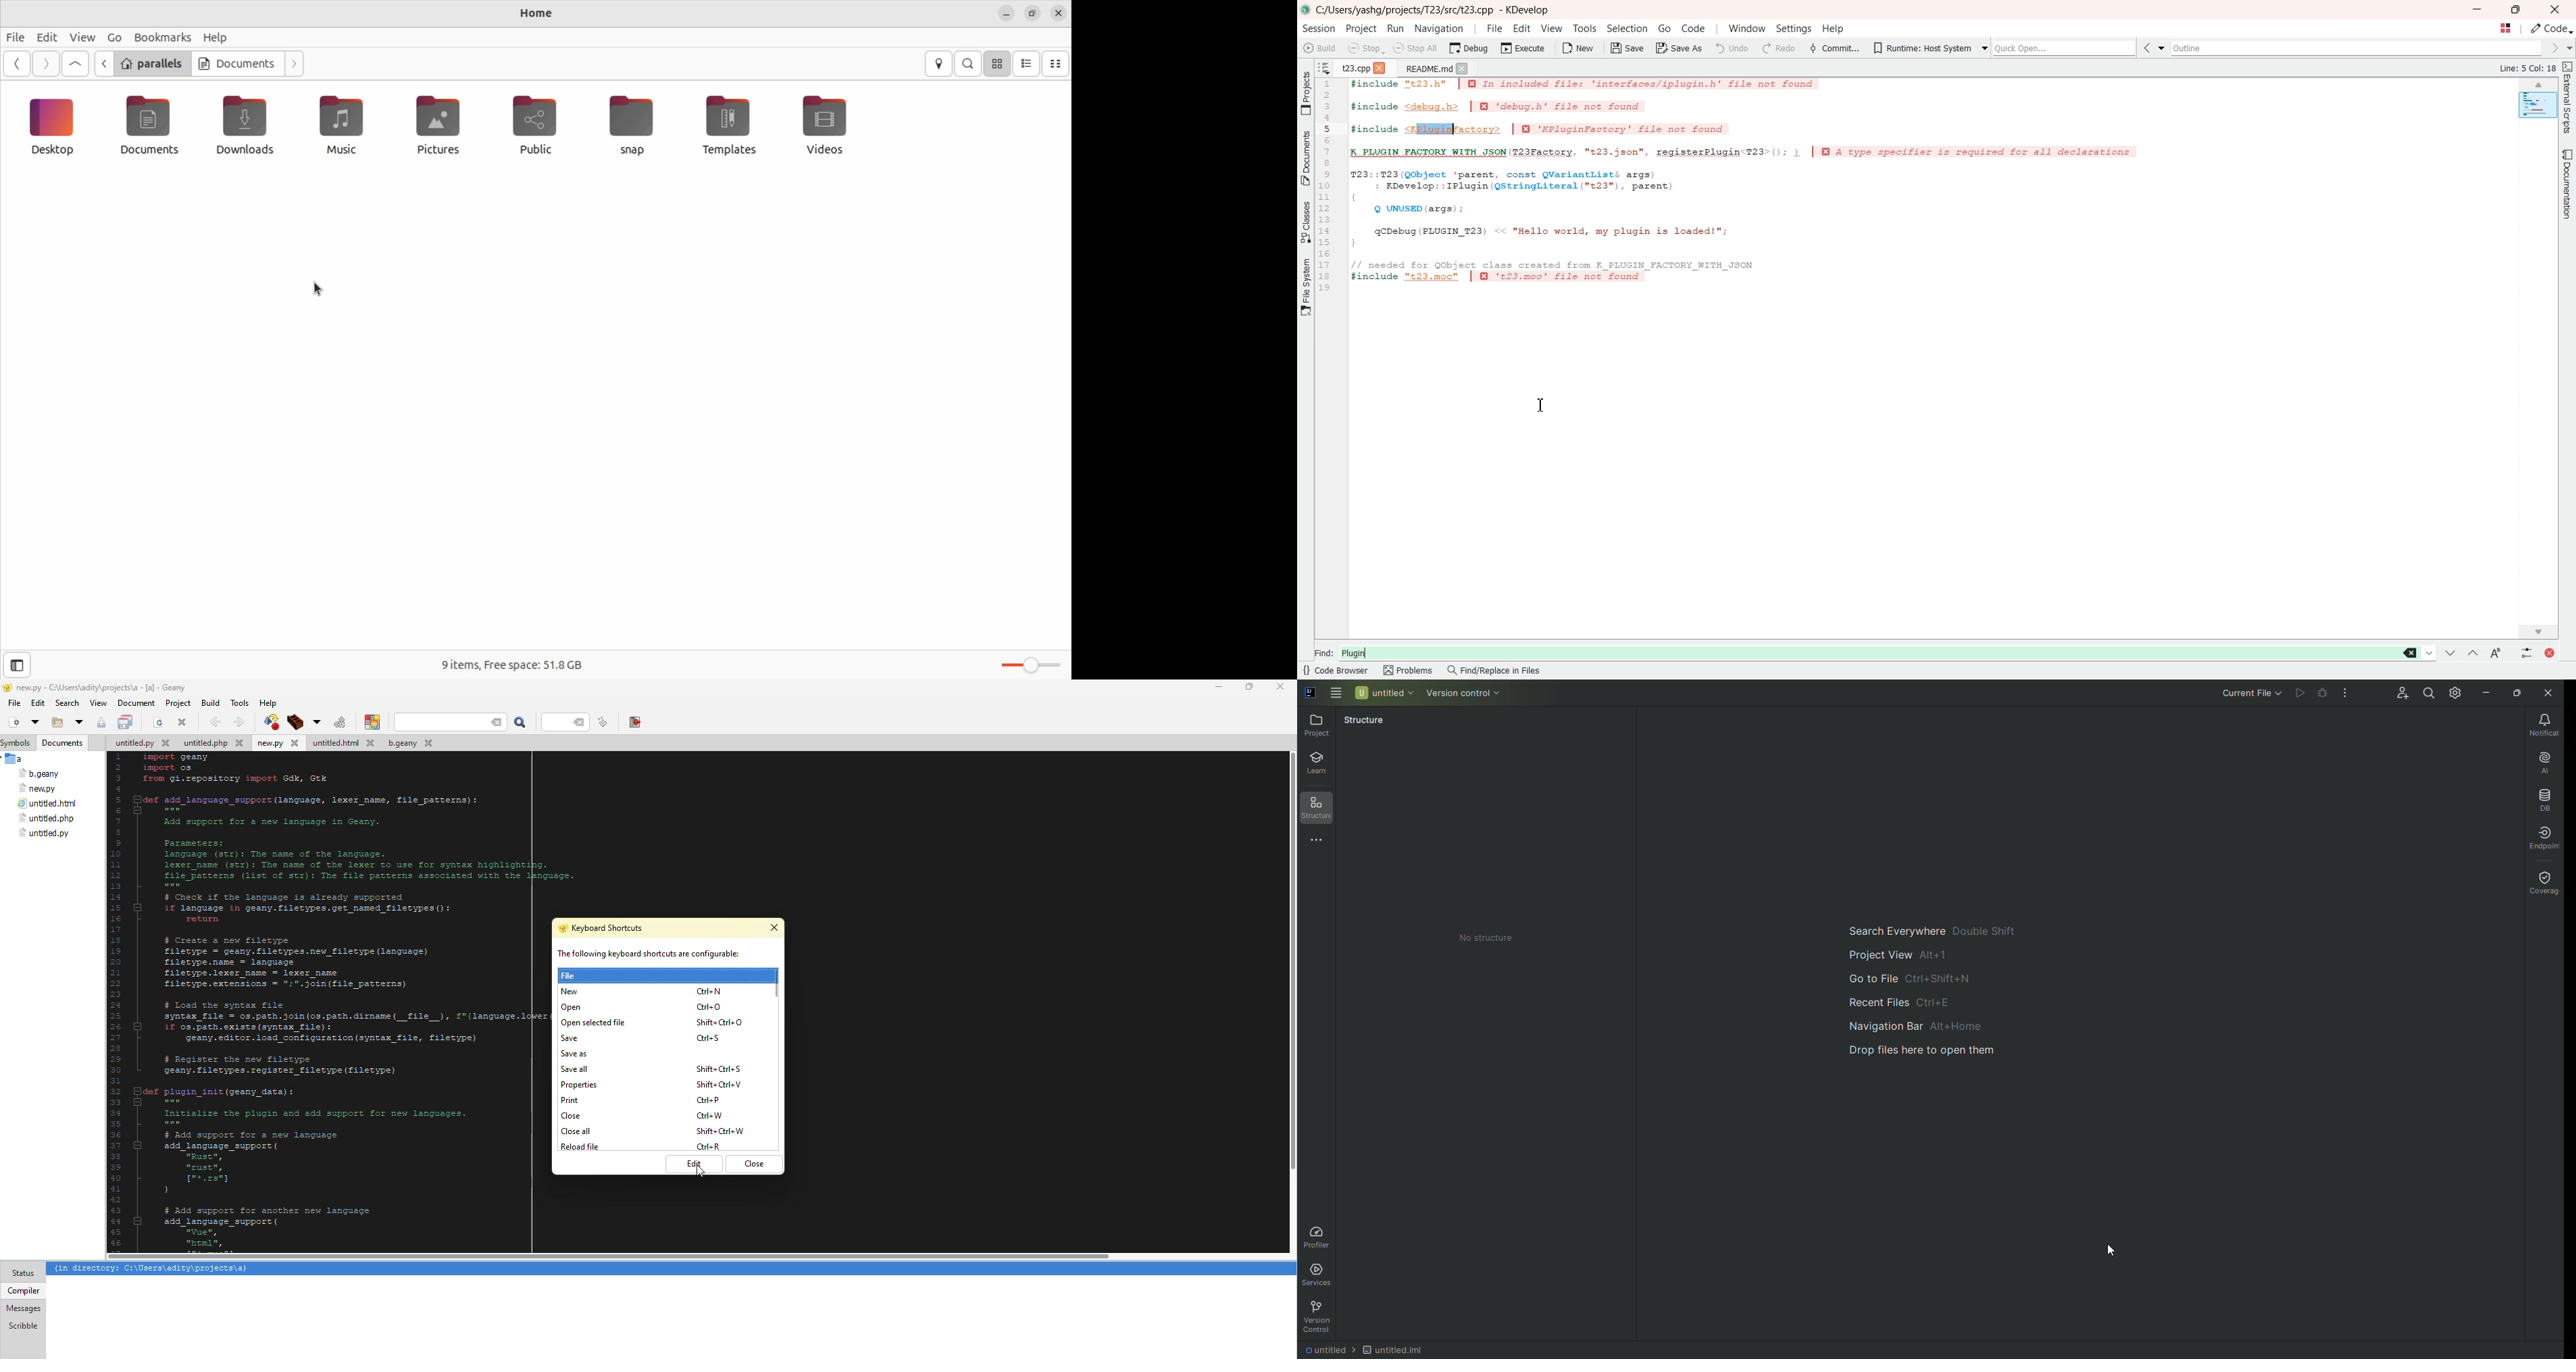 This screenshot has height=1372, width=2576. Describe the element at coordinates (599, 1022) in the screenshot. I see `open selected` at that location.